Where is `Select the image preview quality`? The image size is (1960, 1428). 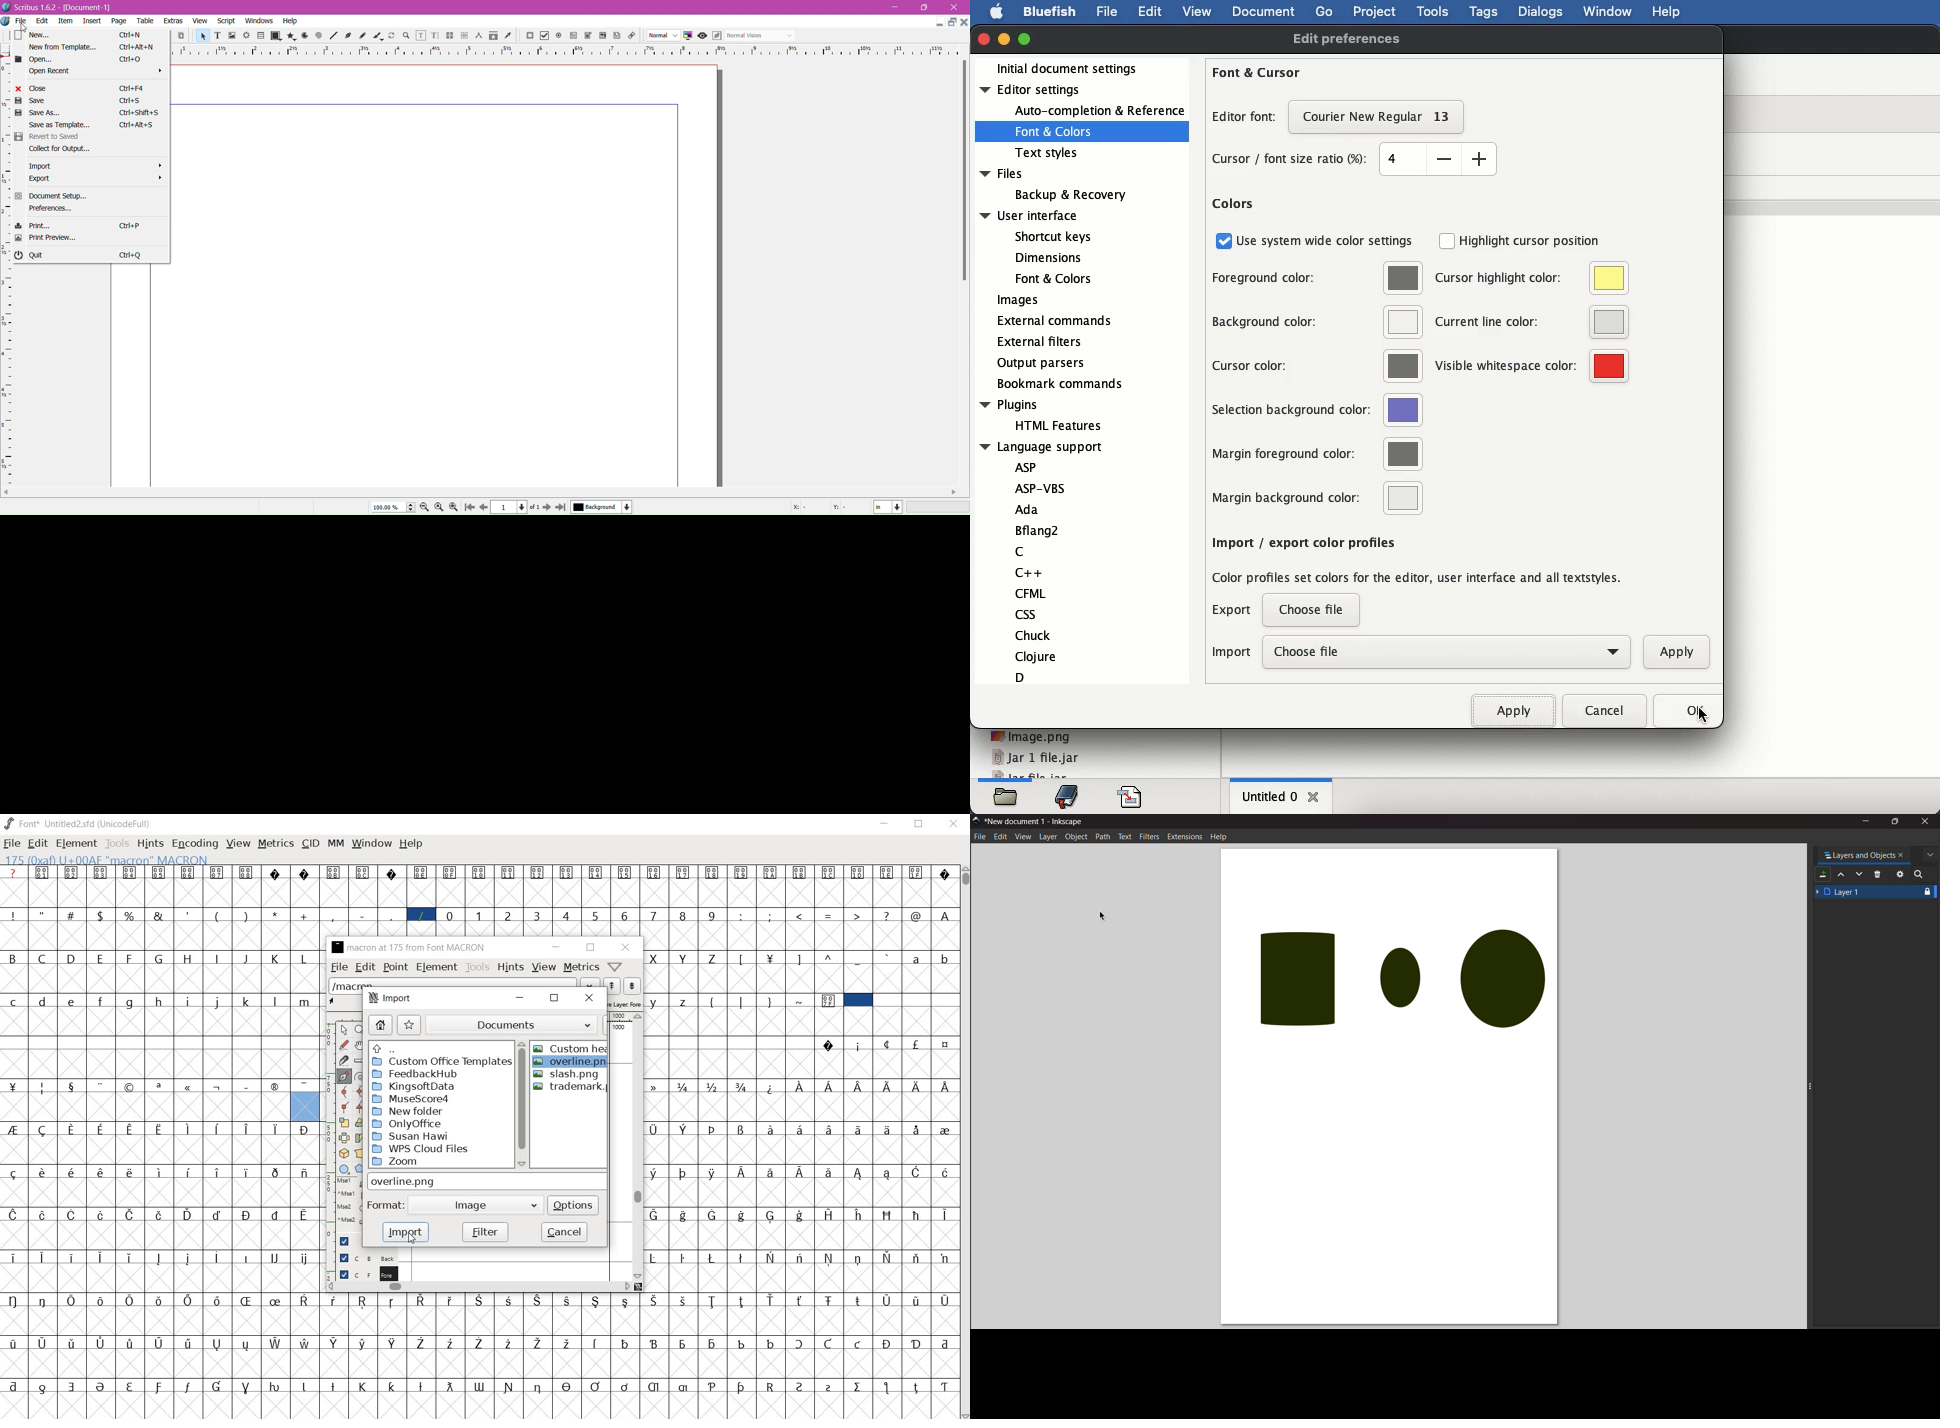
Select the image preview quality is located at coordinates (662, 36).